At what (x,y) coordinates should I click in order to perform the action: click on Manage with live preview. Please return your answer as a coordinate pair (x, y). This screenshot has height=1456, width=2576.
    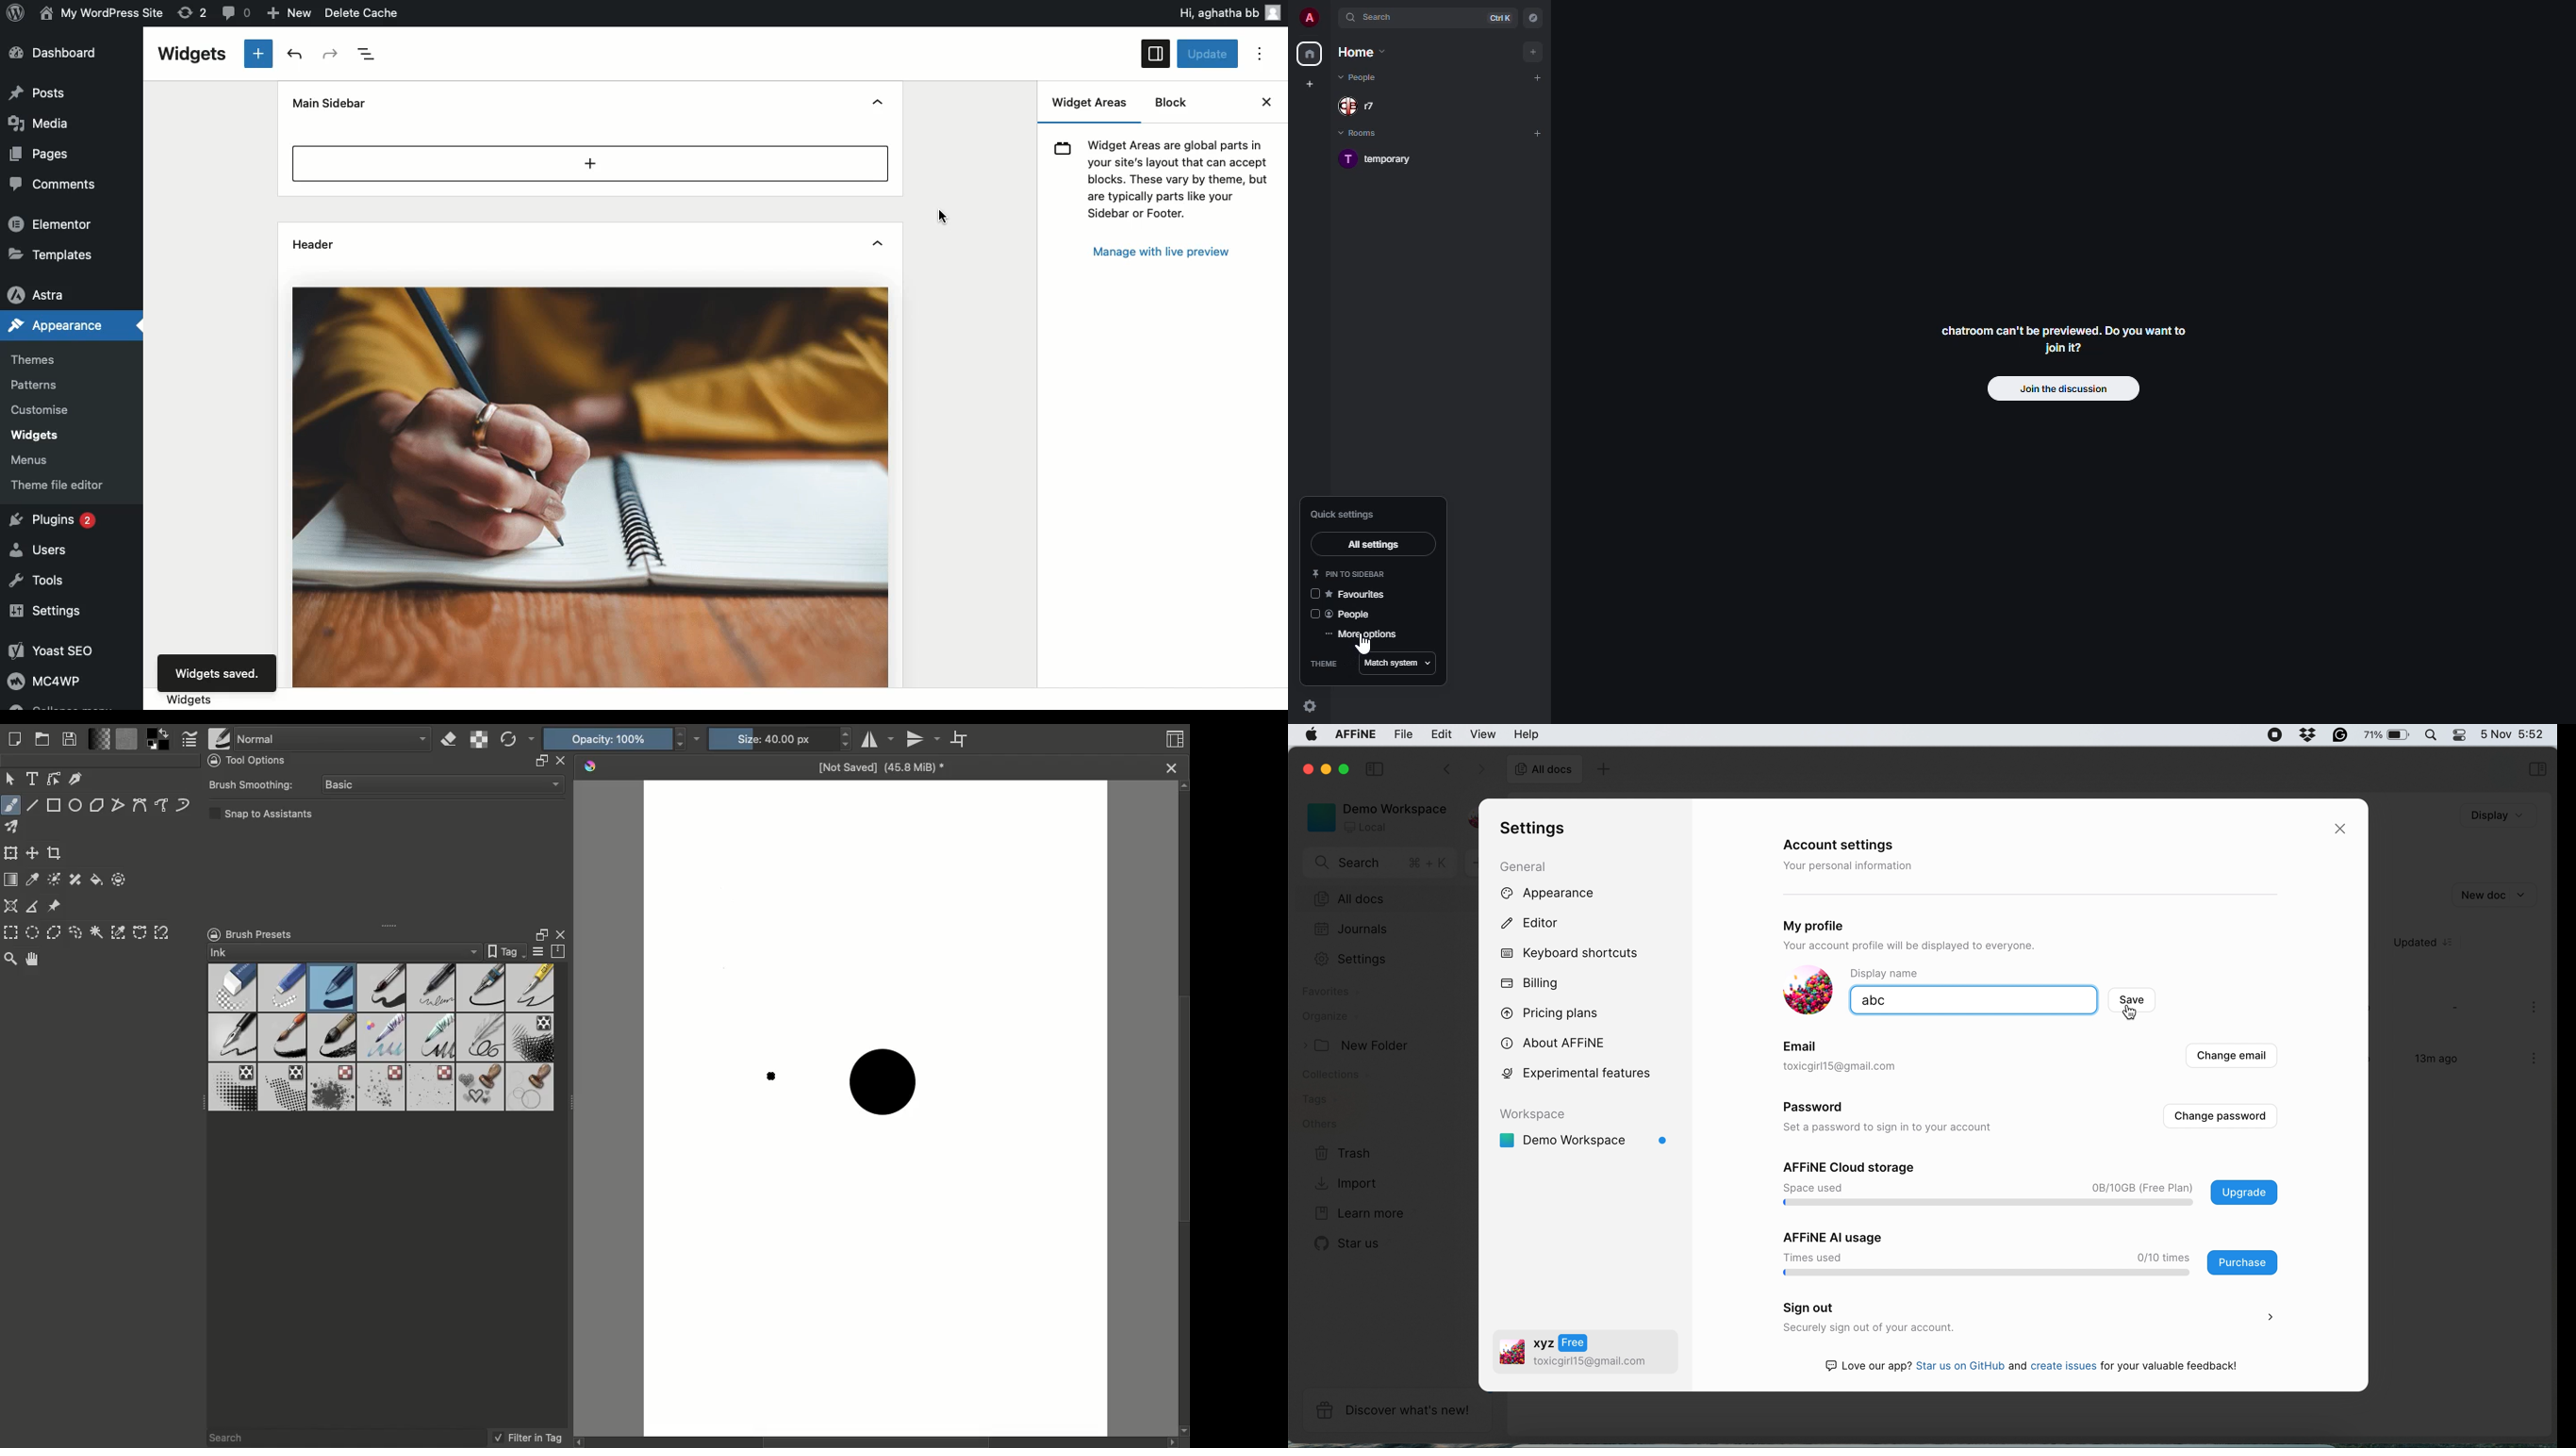
    Looking at the image, I should click on (1152, 254).